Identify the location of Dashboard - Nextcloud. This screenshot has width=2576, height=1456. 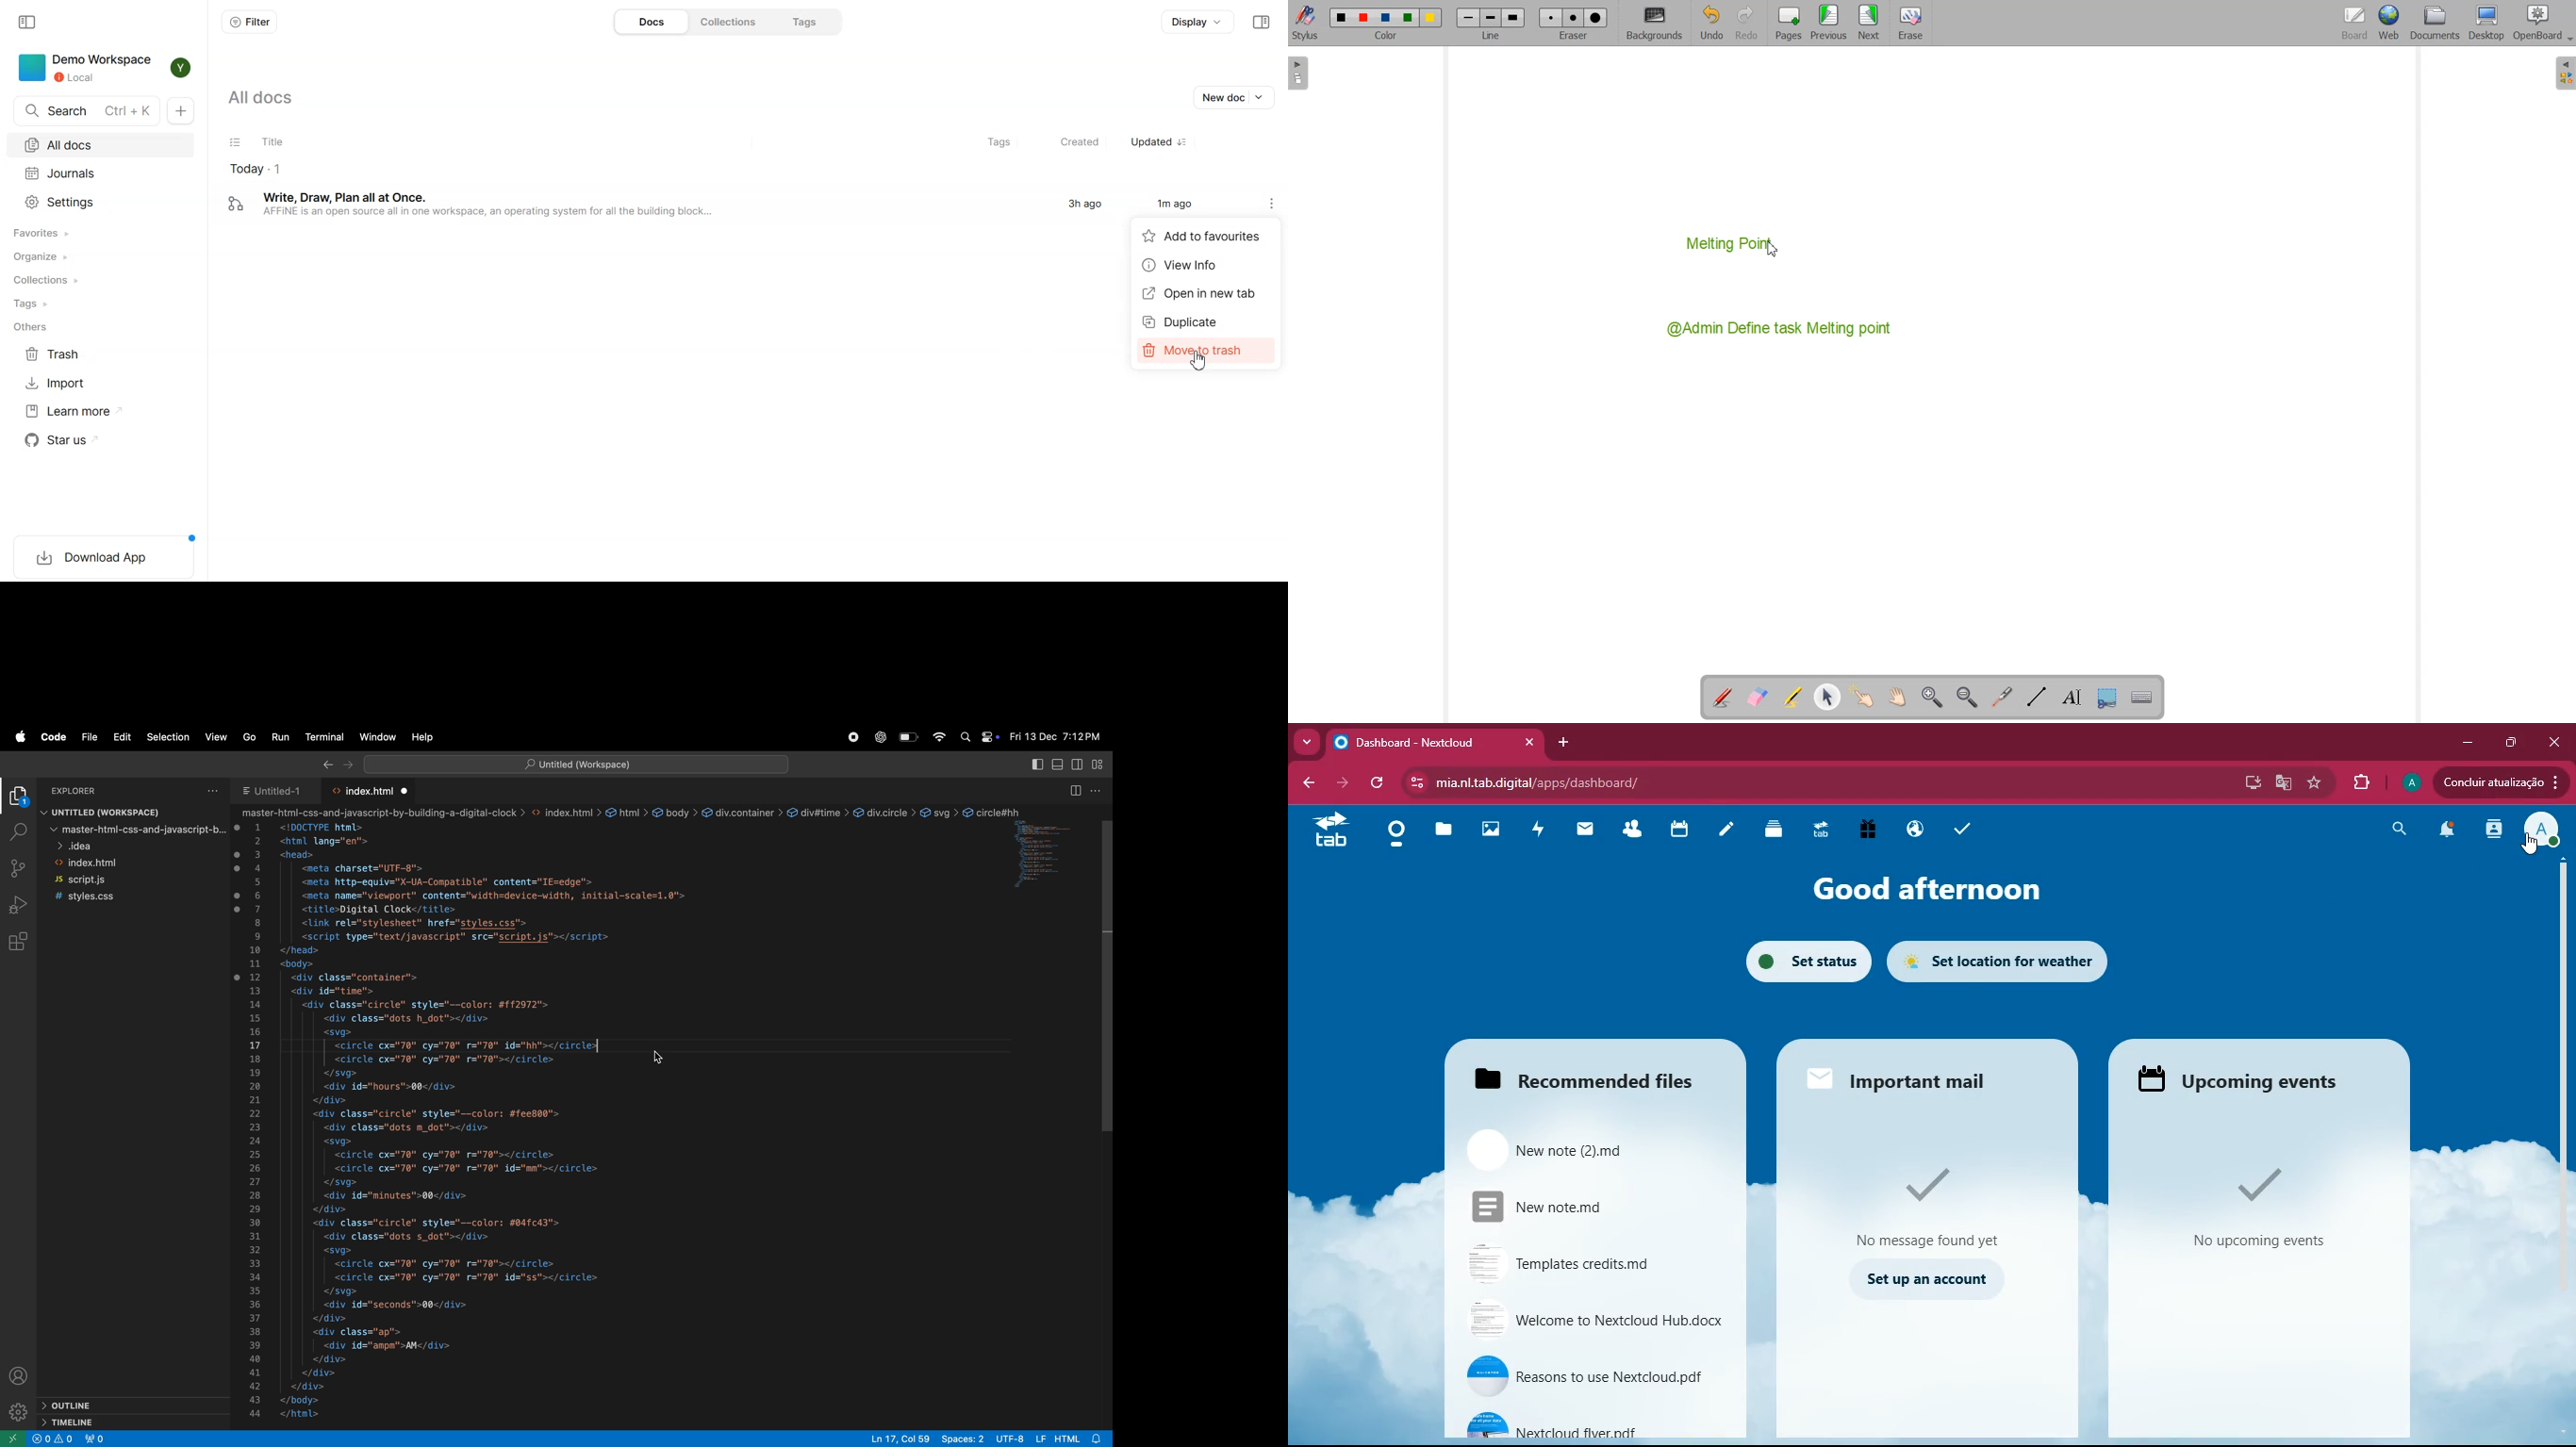
(1434, 743).